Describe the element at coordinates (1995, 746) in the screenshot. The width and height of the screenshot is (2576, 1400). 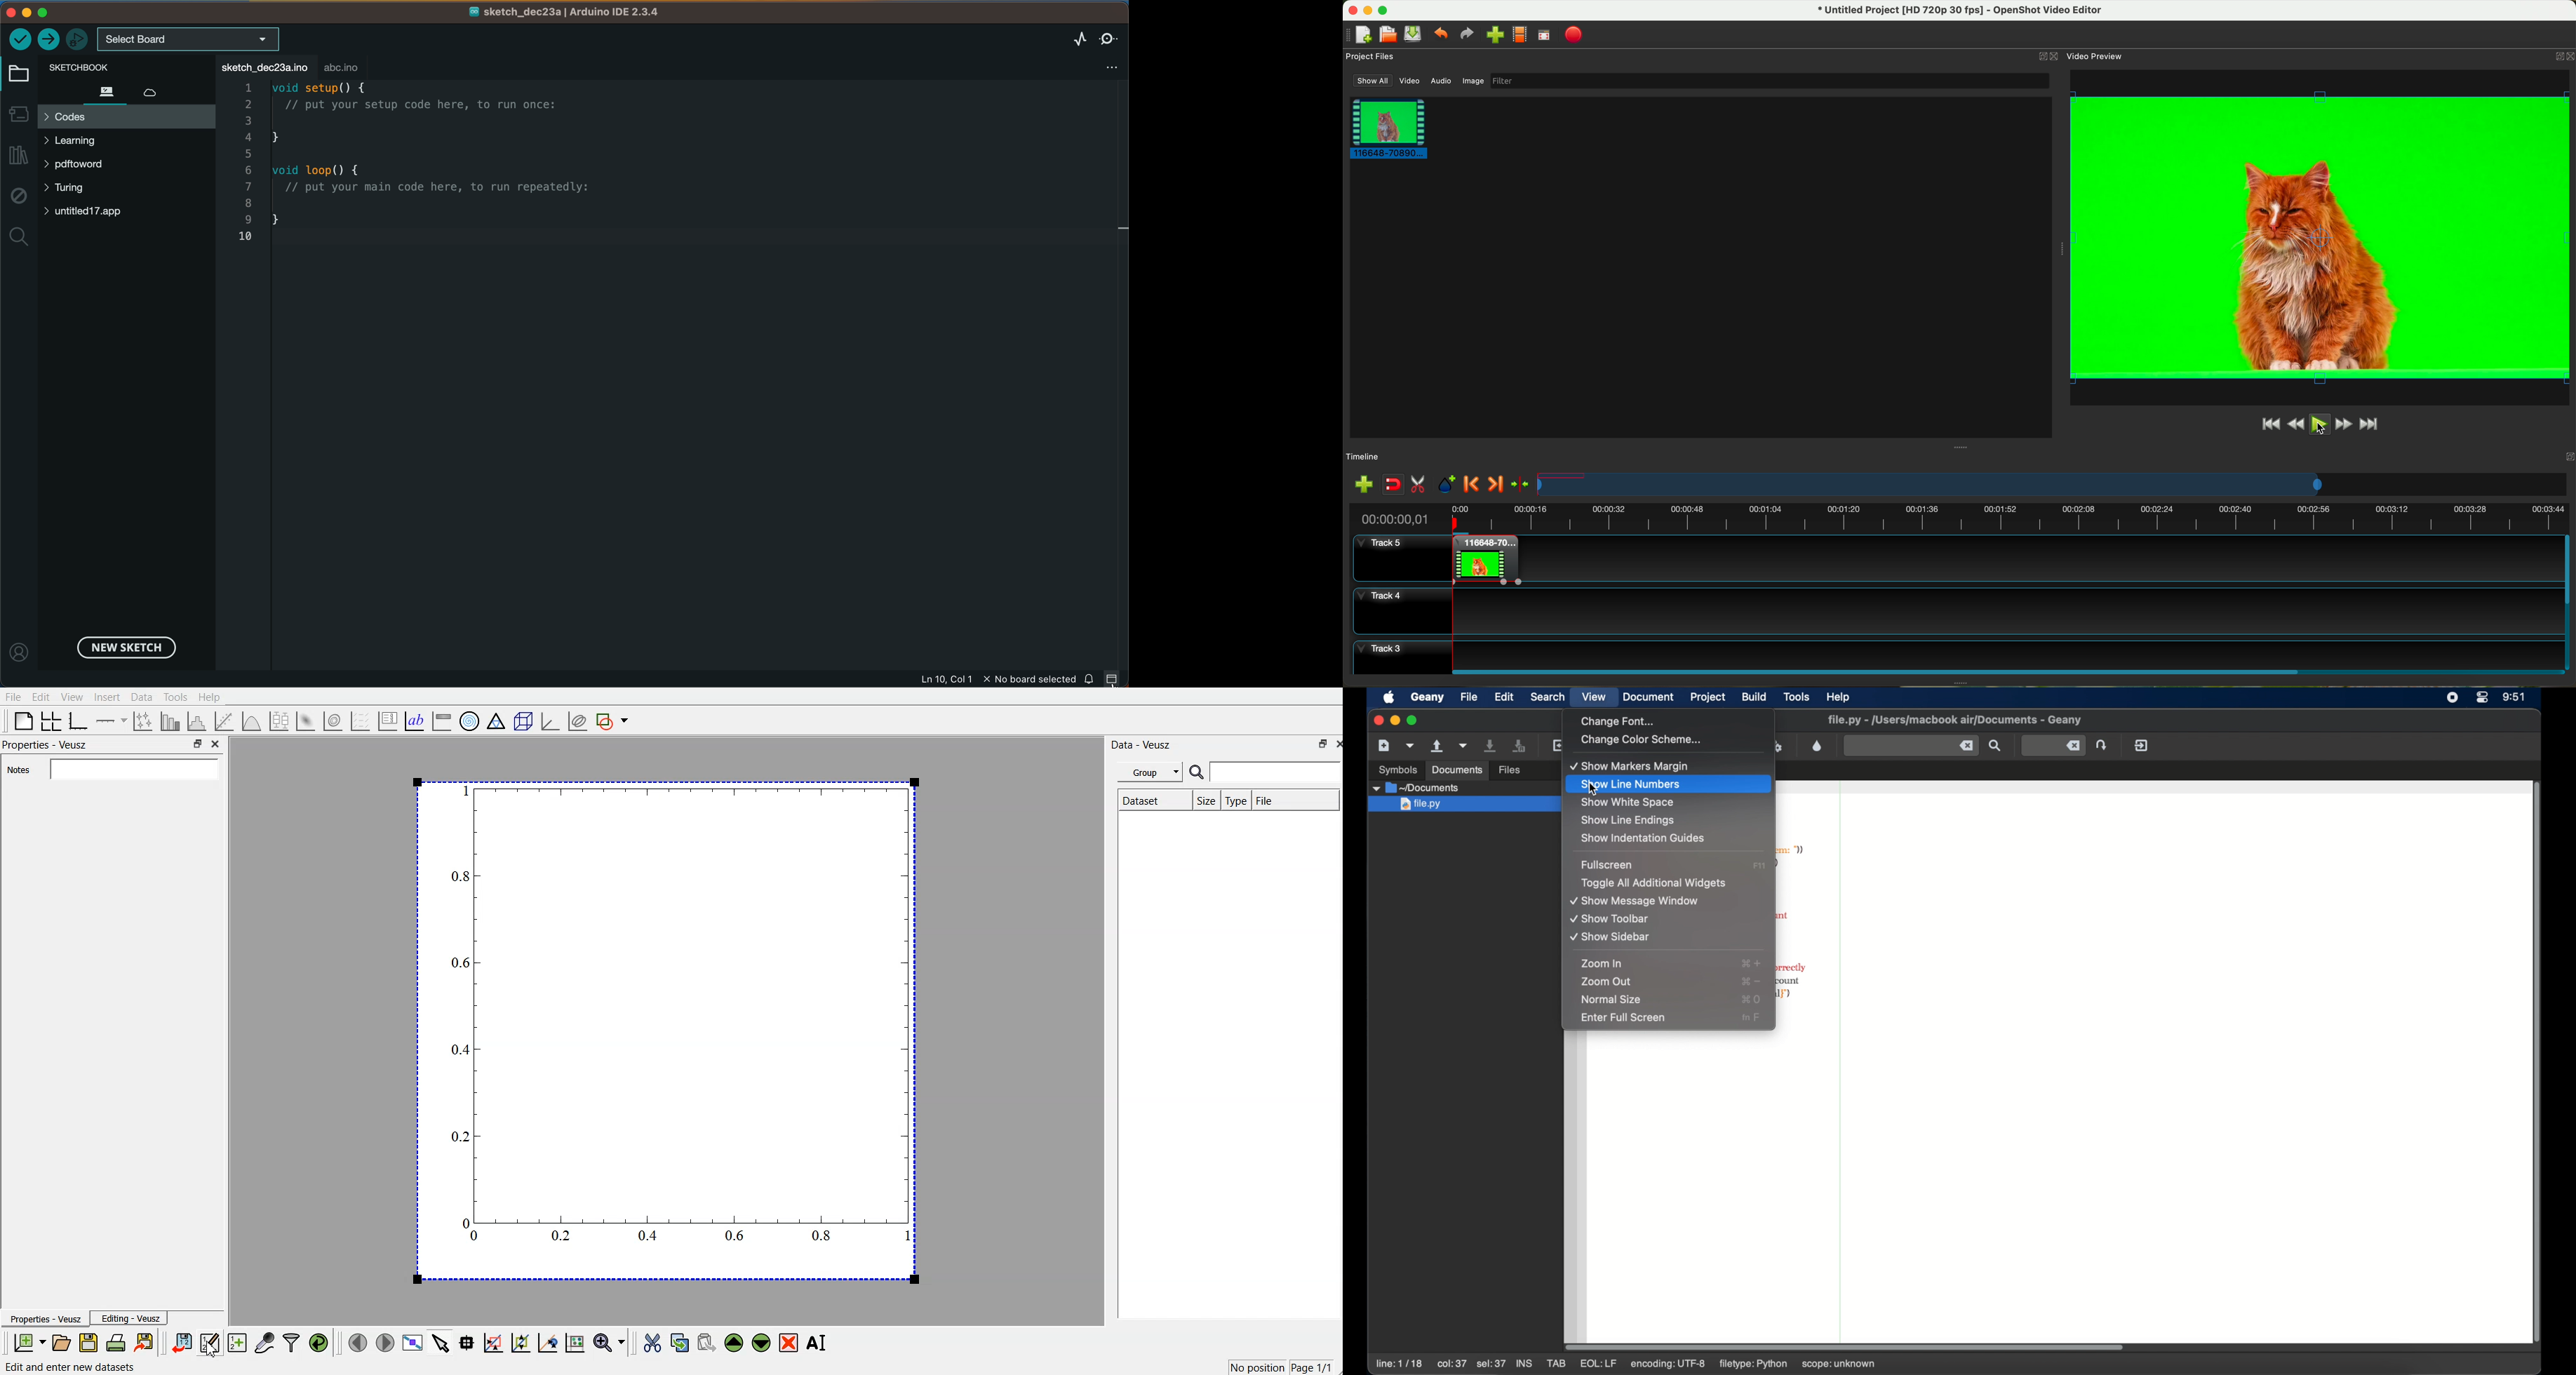
I see `find the entered text in current file` at that location.